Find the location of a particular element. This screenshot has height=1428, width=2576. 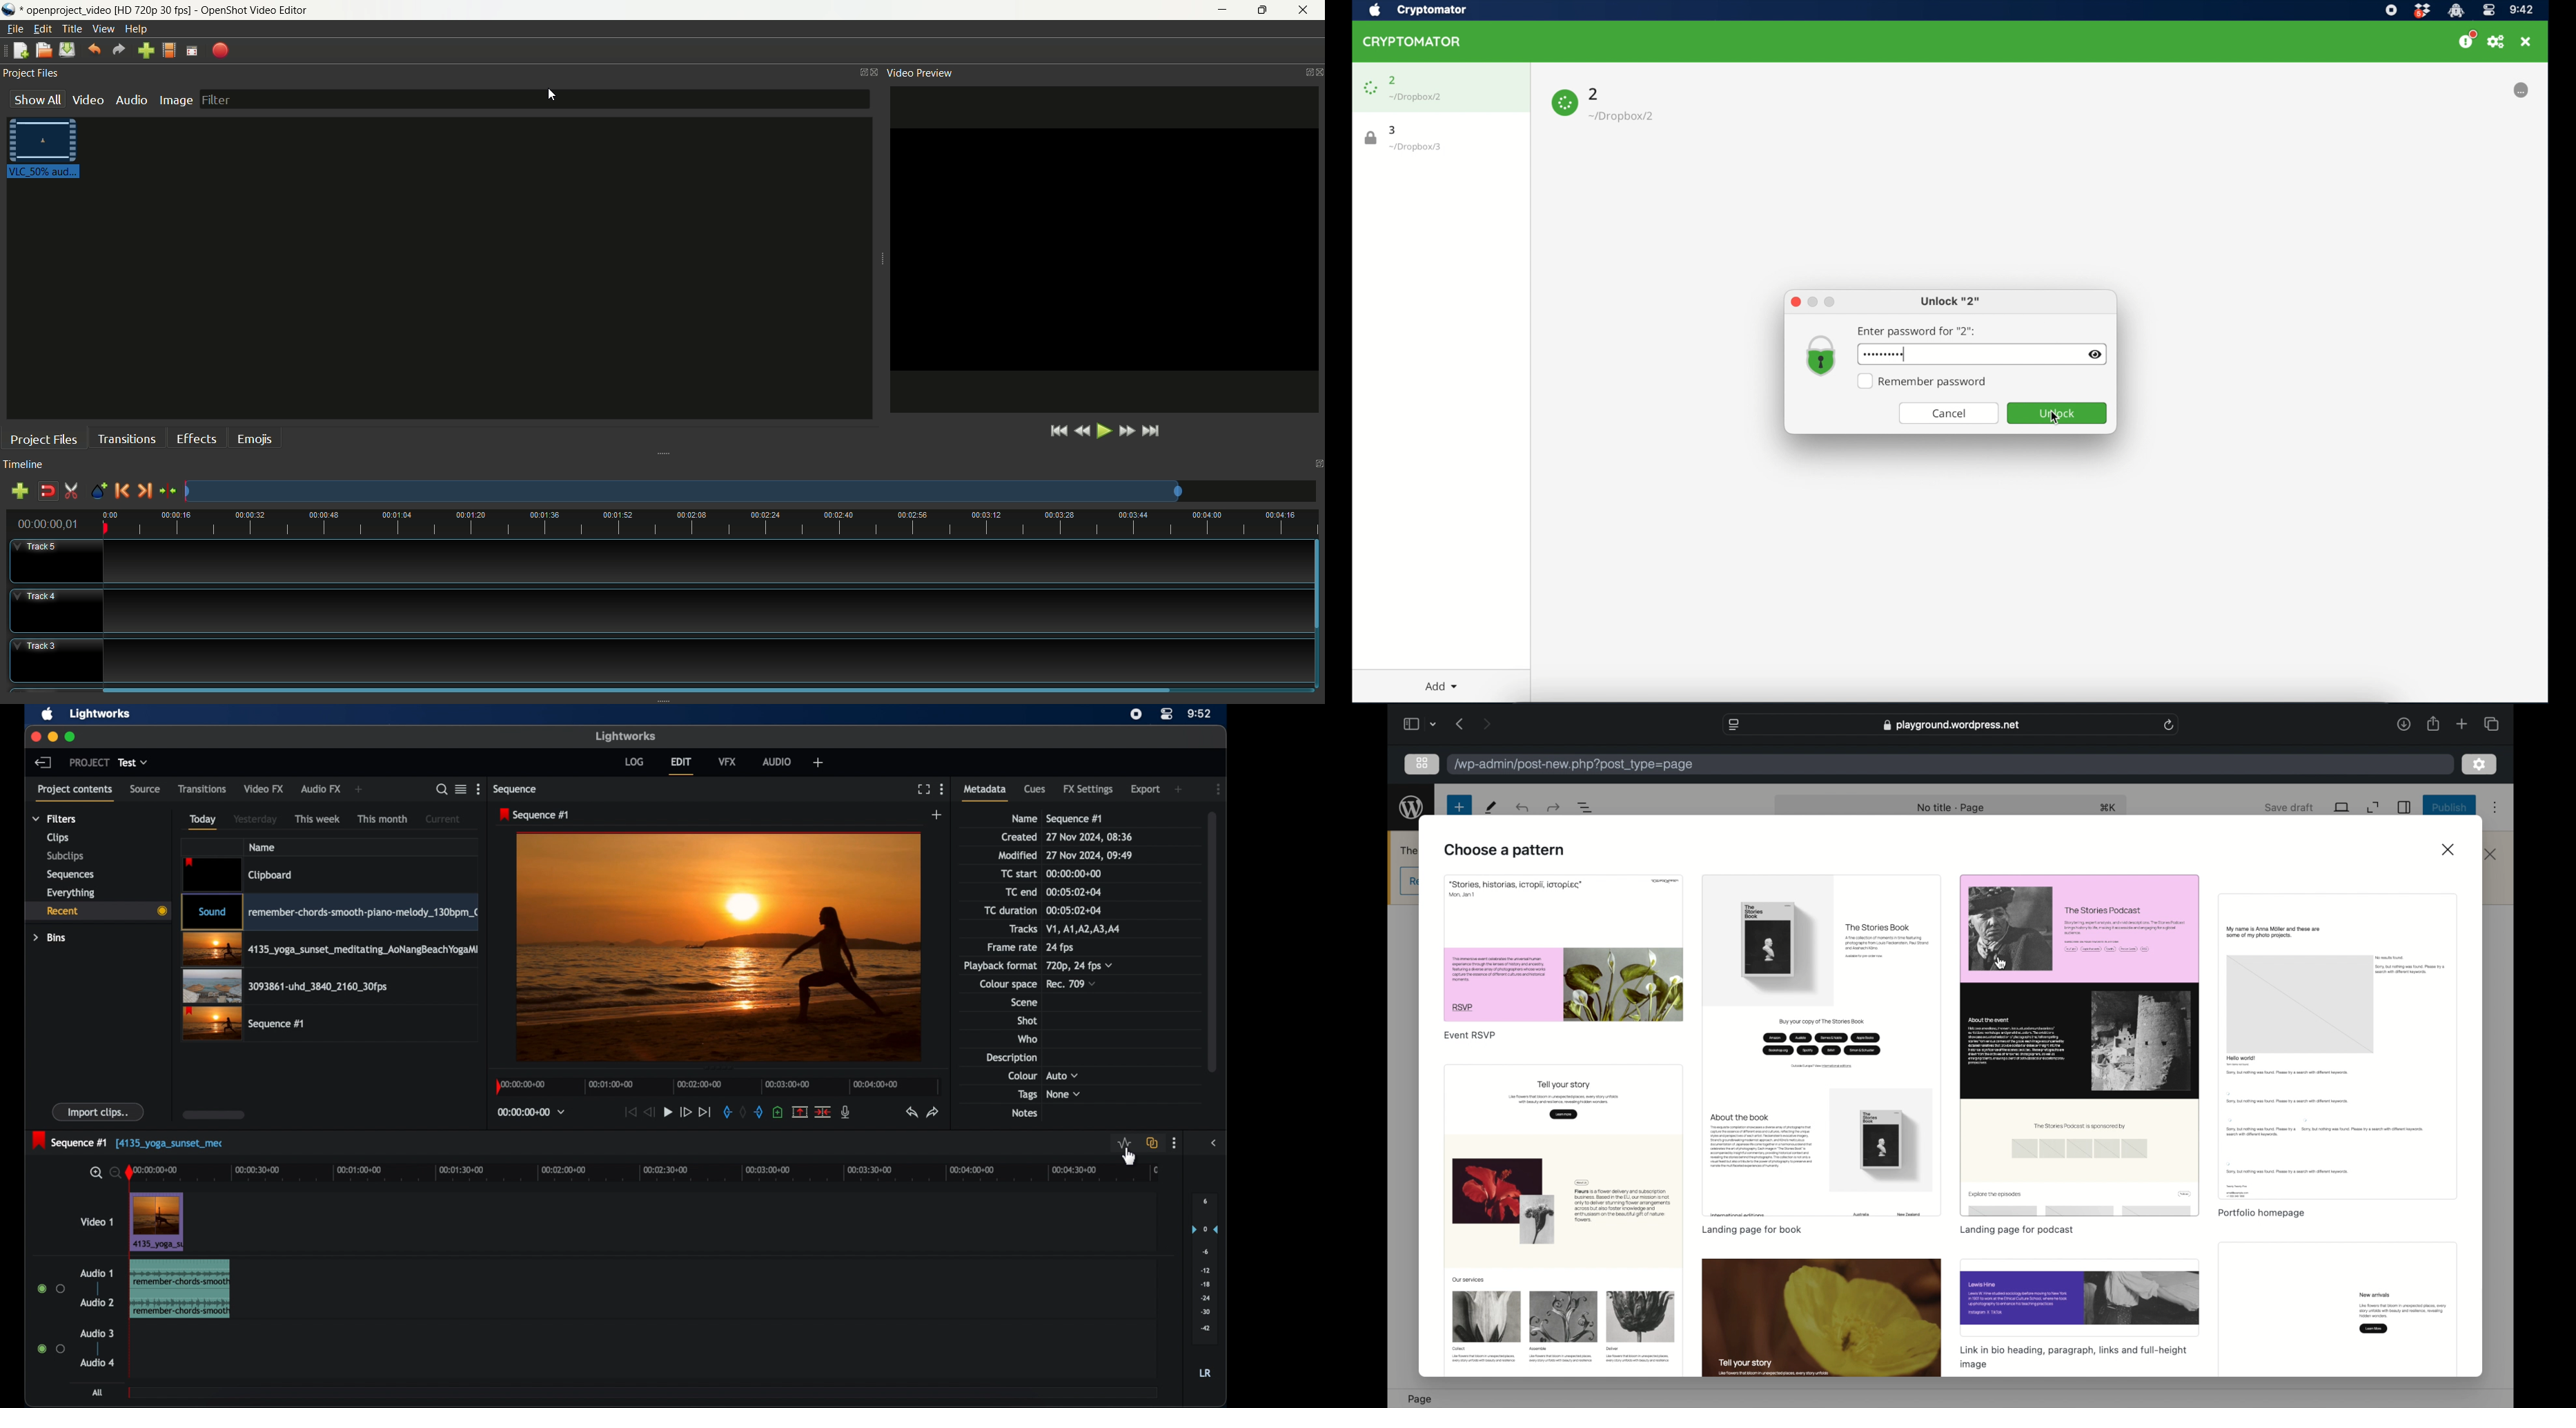

downloads is located at coordinates (2404, 724).